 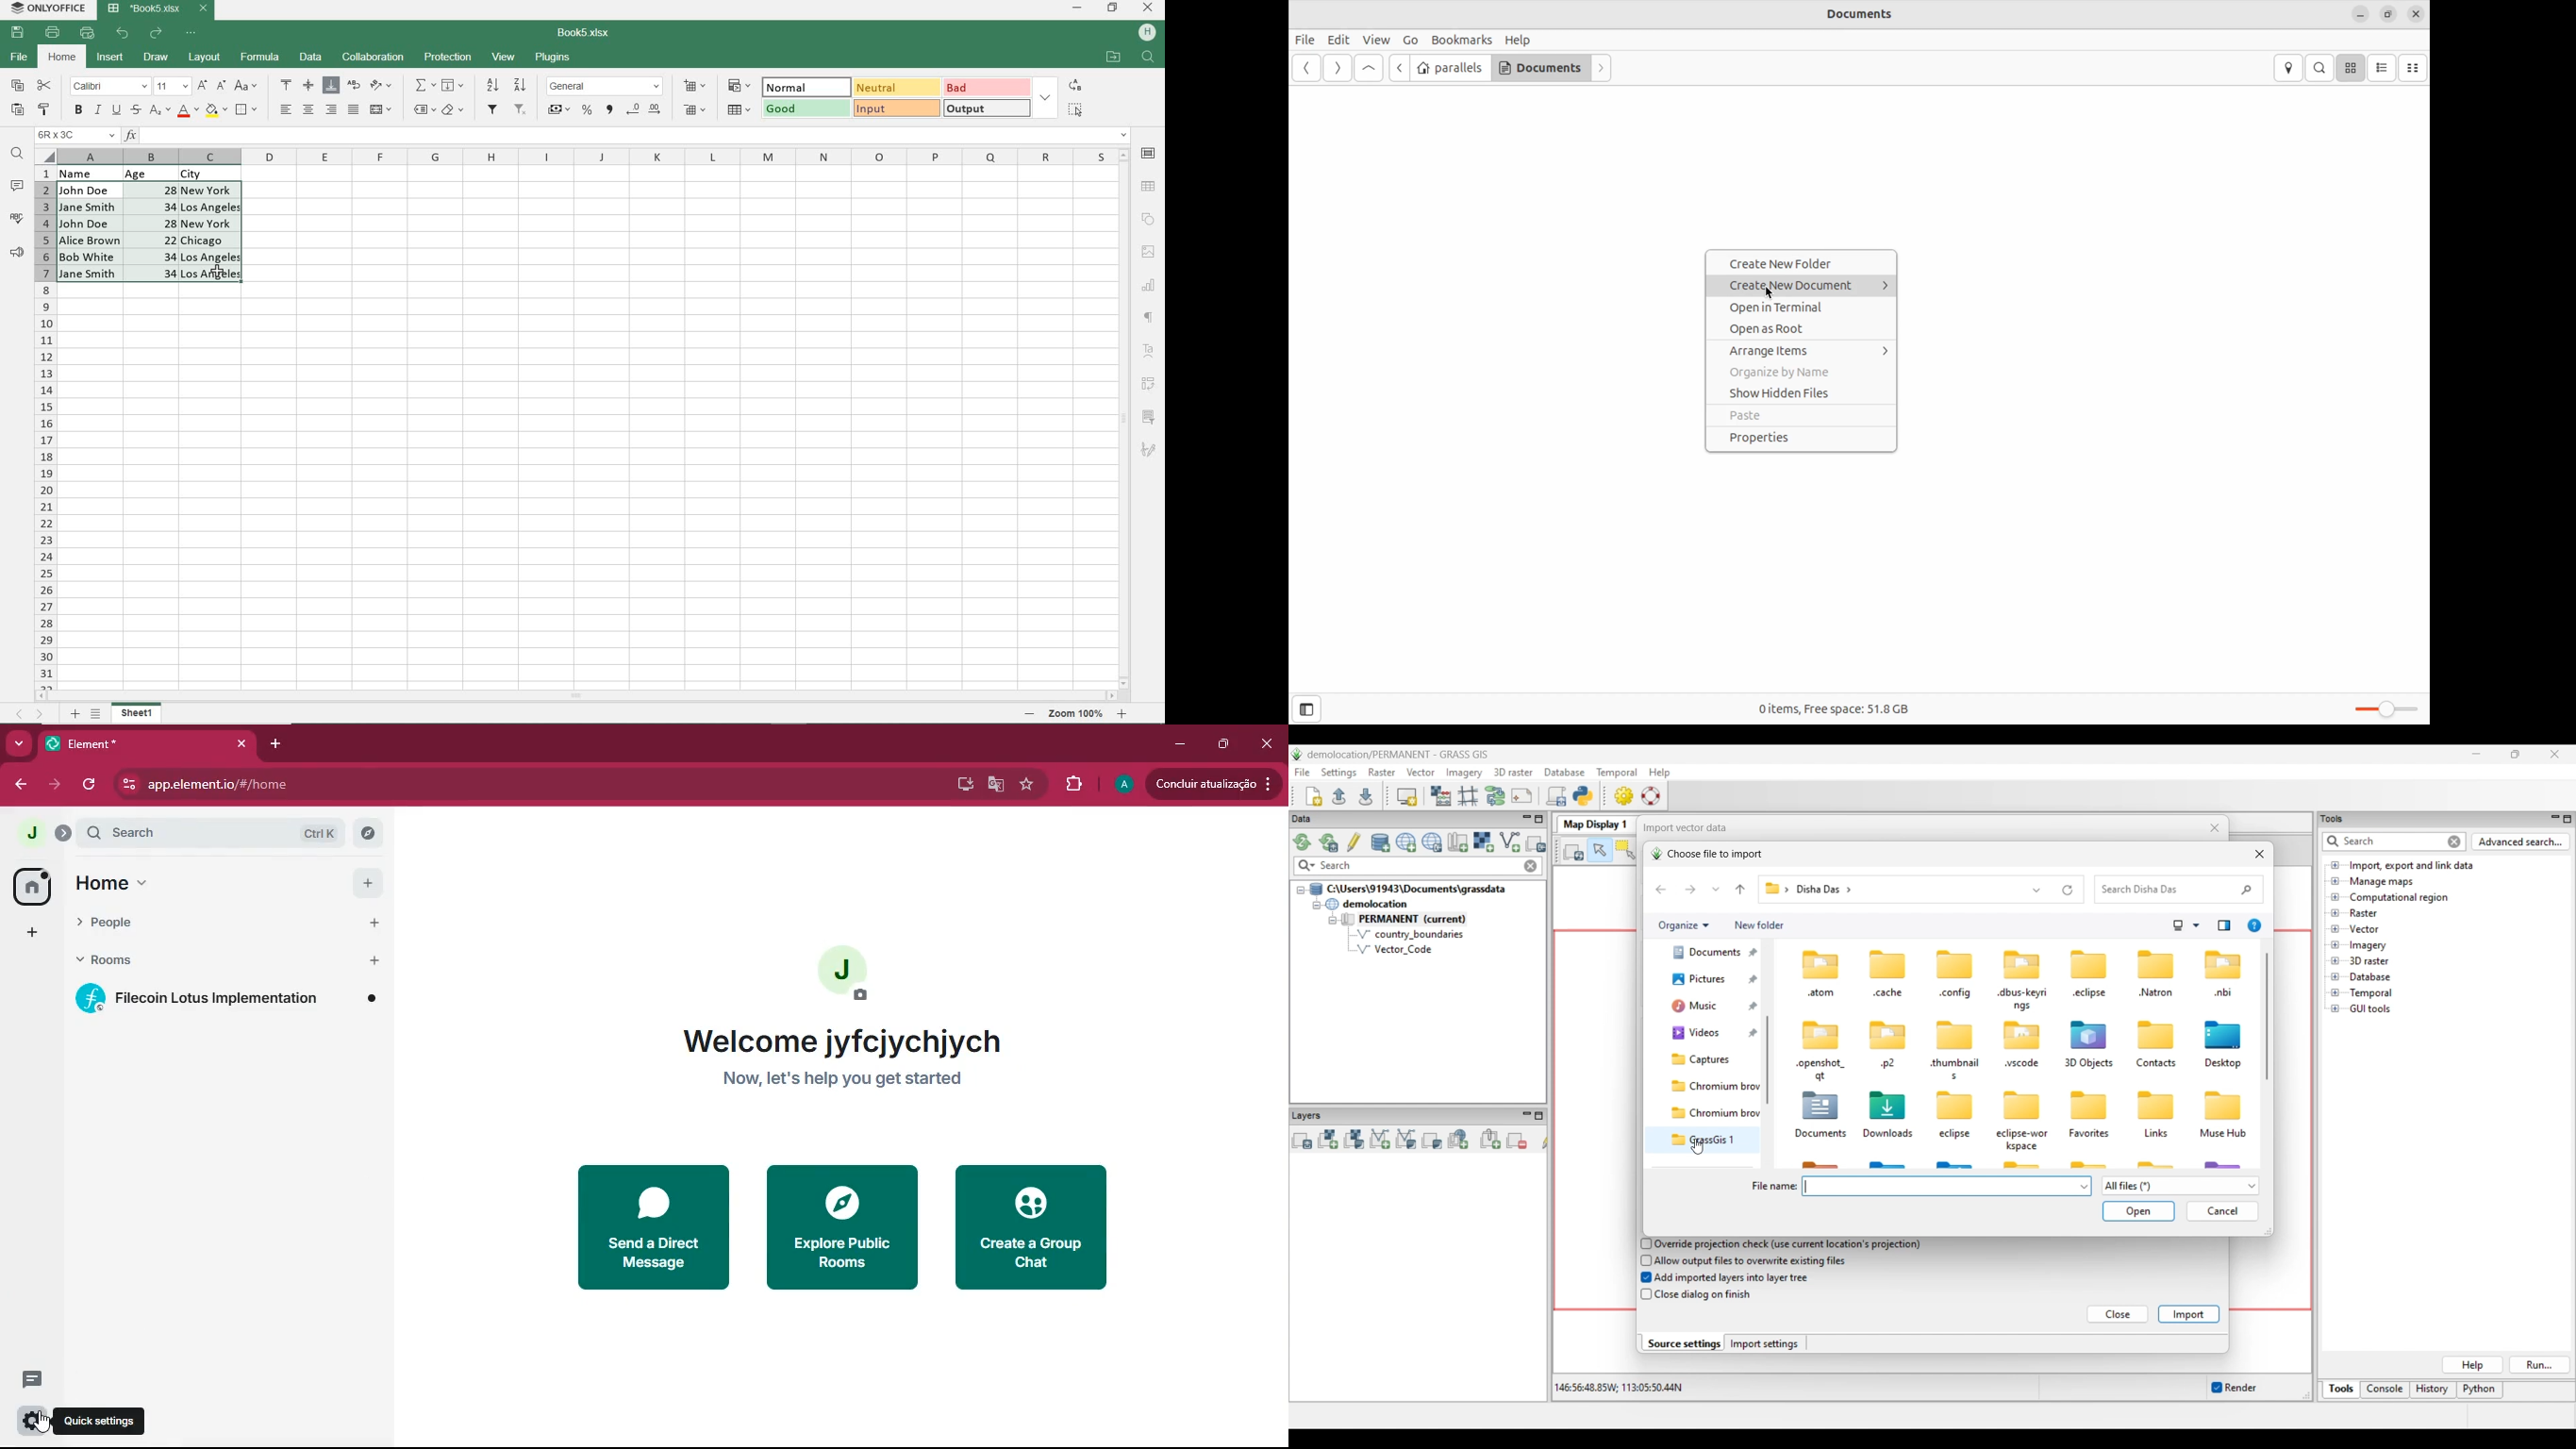 I want to click on explore, so click(x=367, y=833).